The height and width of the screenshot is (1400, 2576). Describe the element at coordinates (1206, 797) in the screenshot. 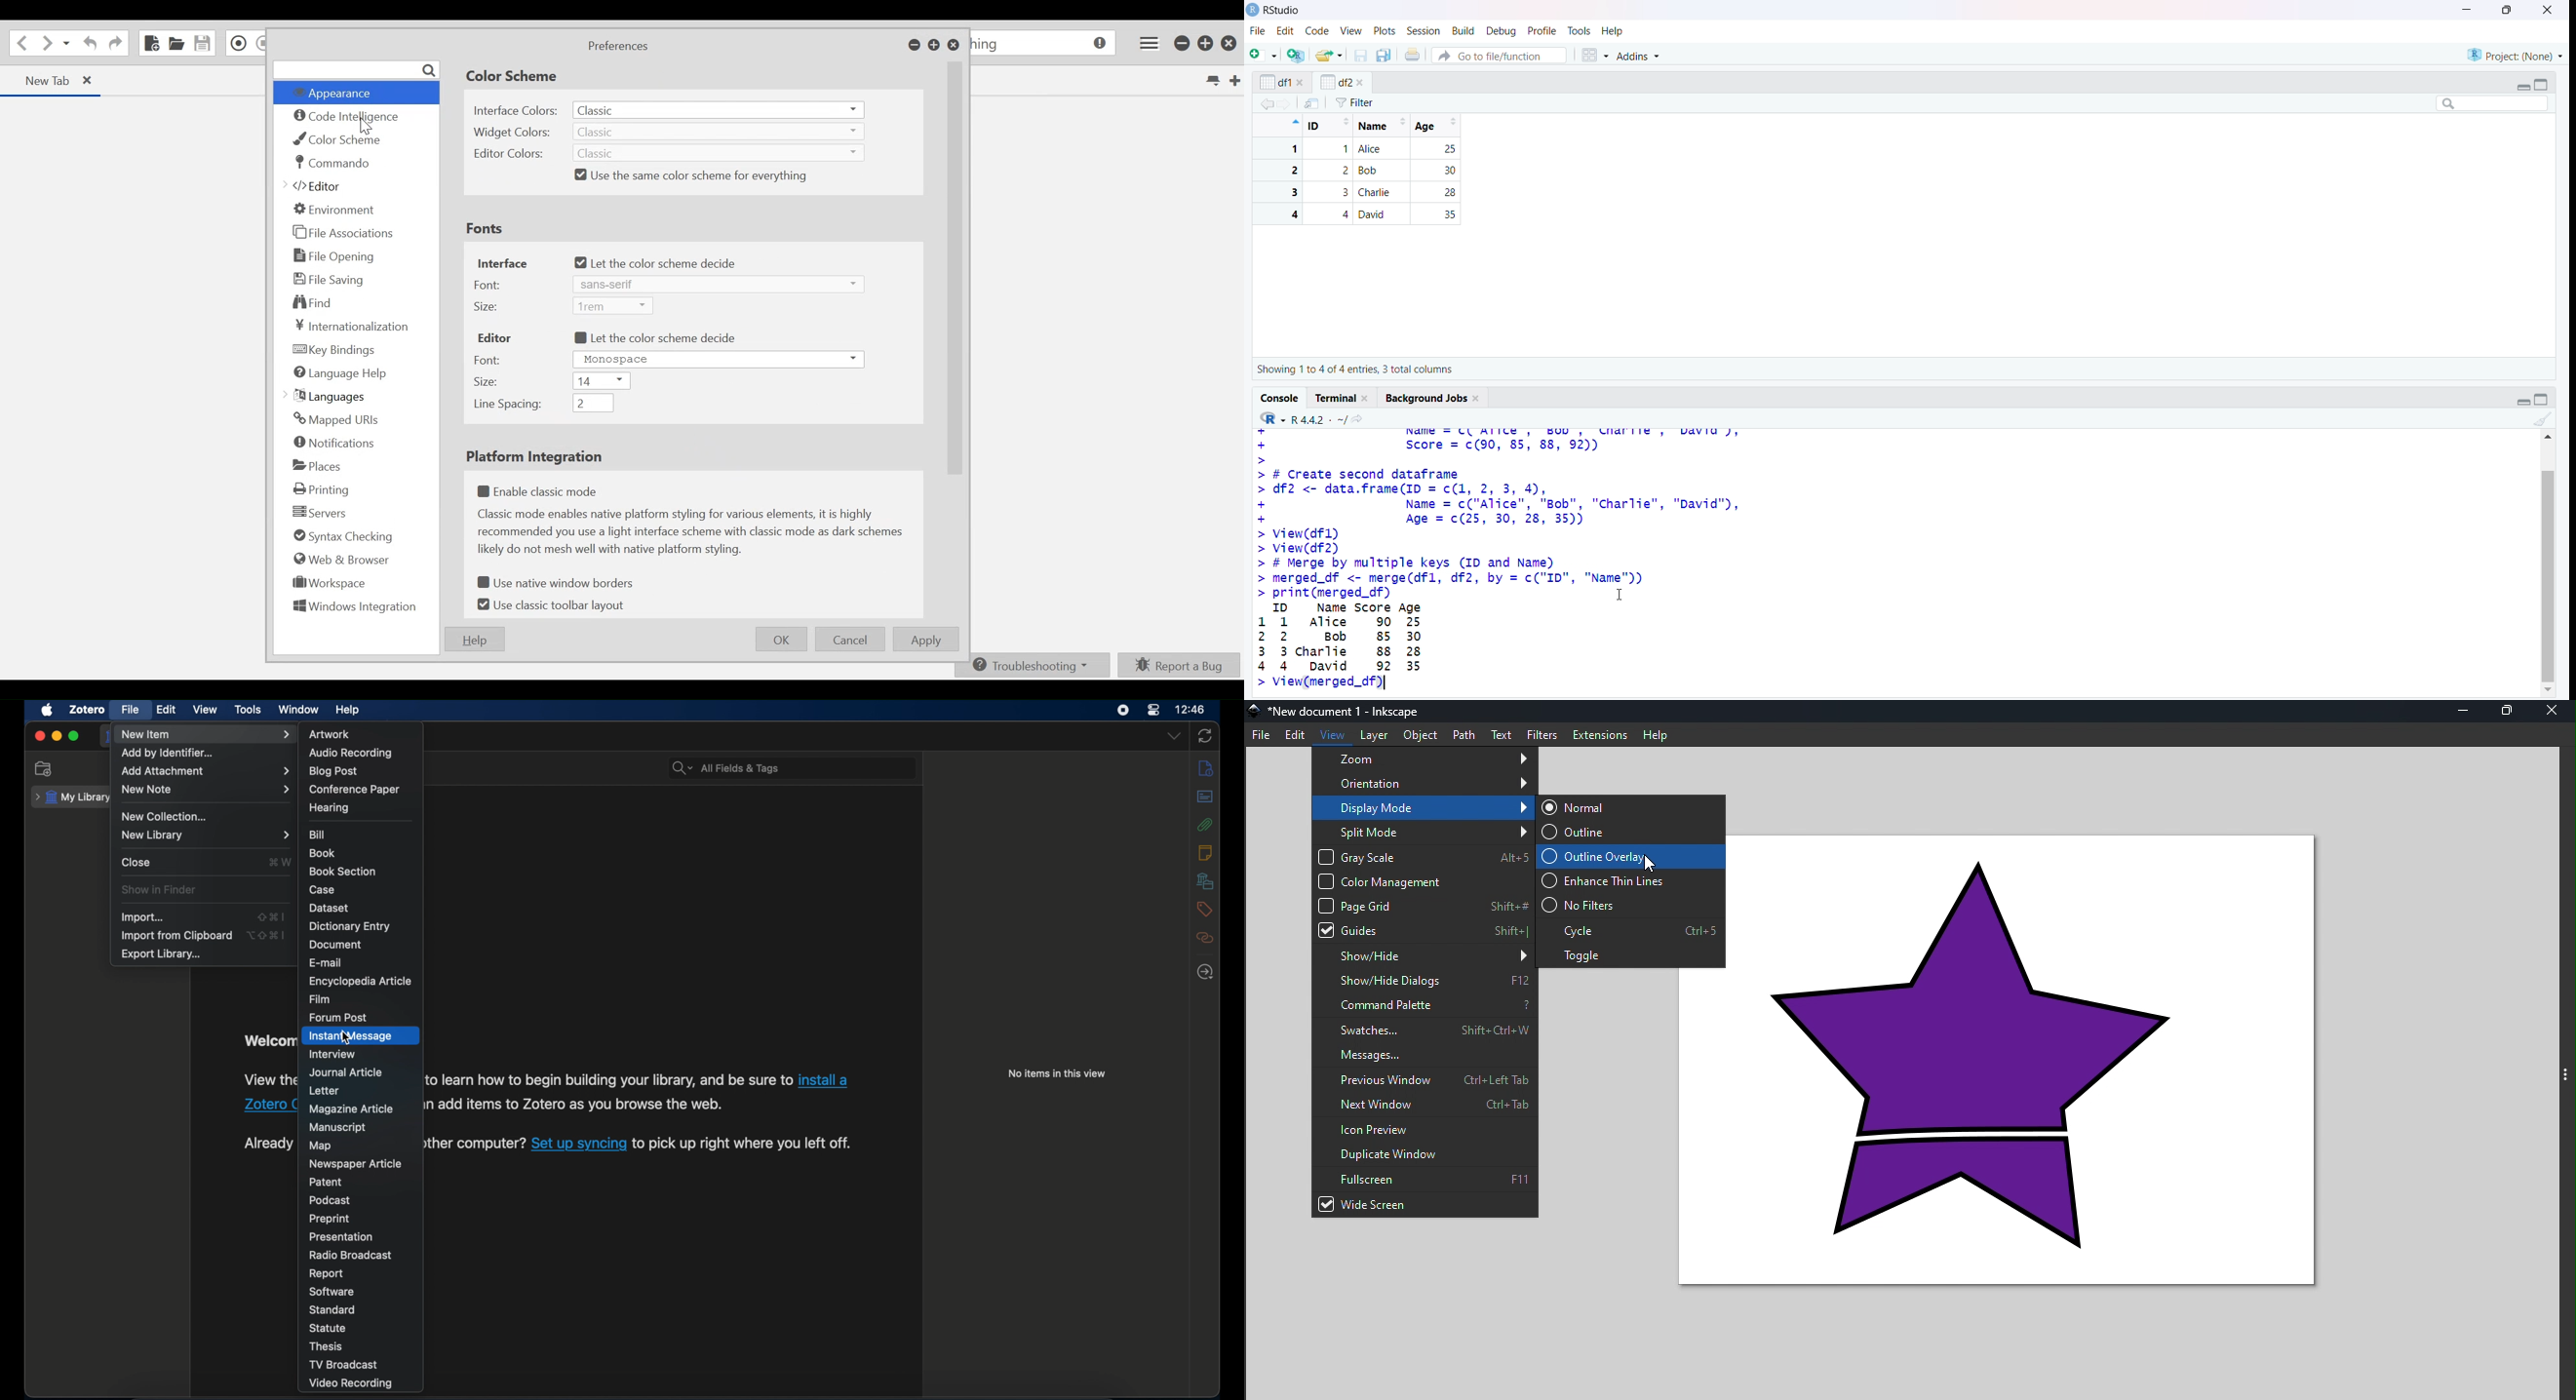

I see `abstract` at that location.